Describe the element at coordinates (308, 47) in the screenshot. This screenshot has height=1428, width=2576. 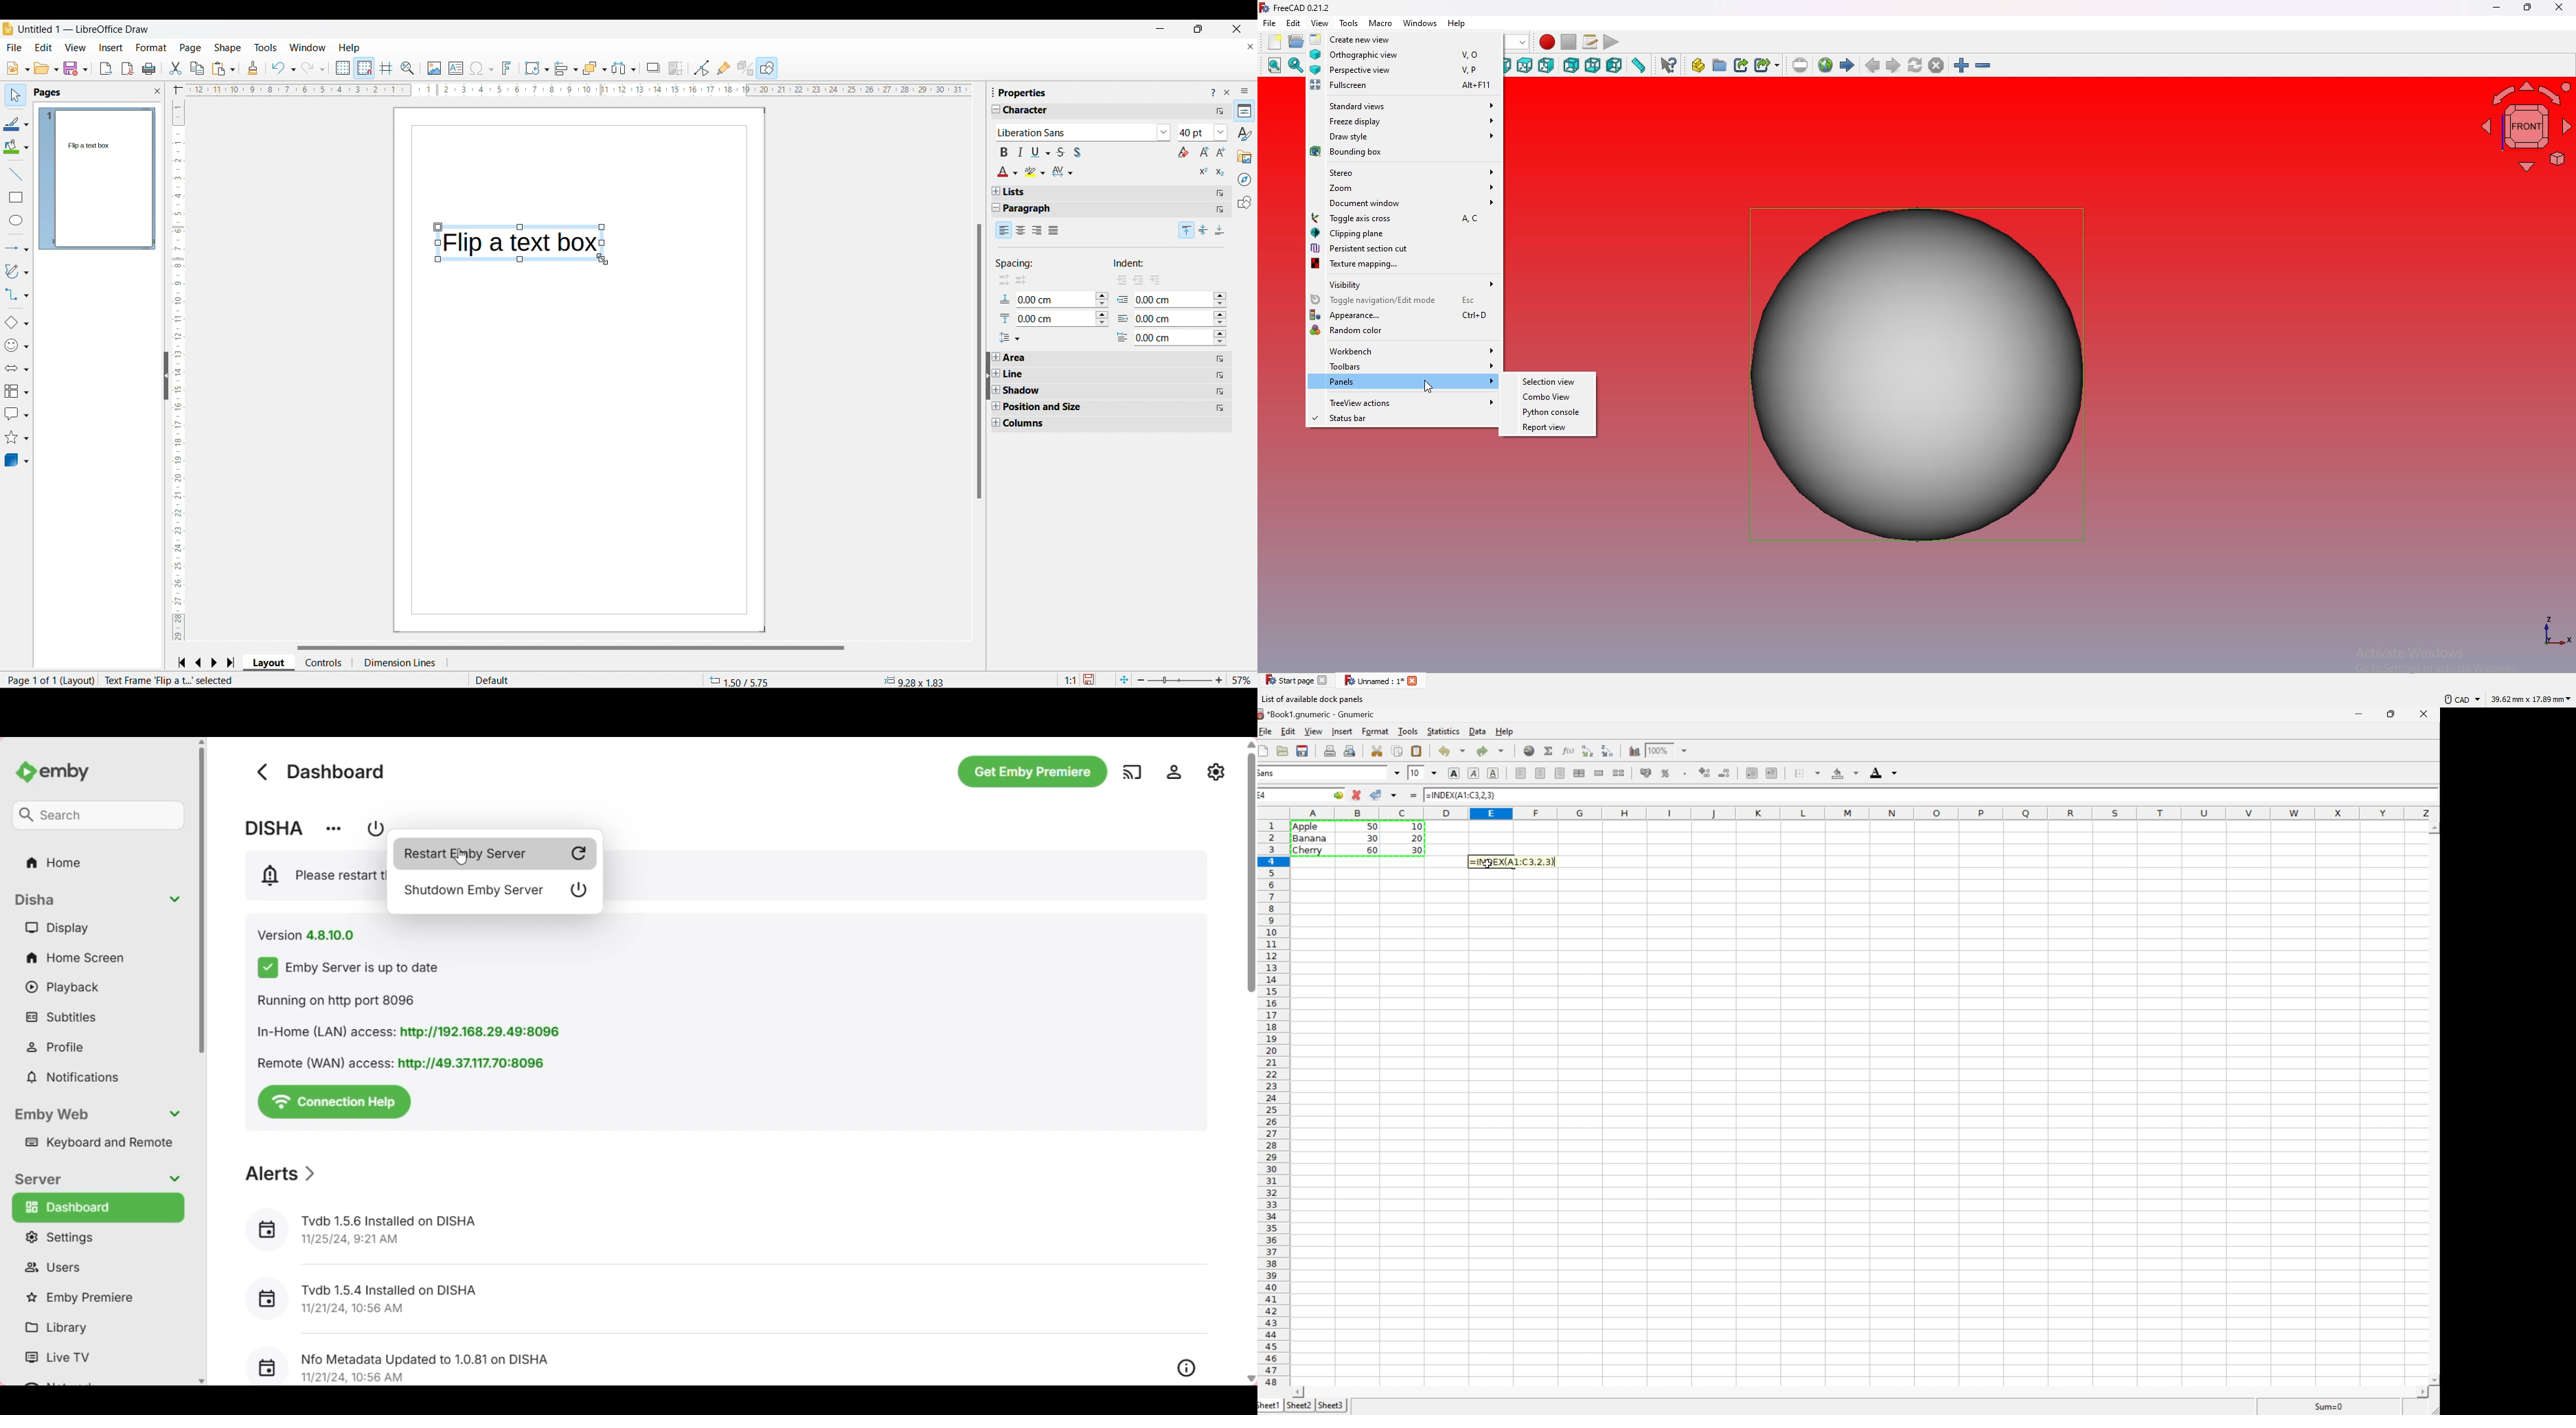
I see `Window menu` at that location.